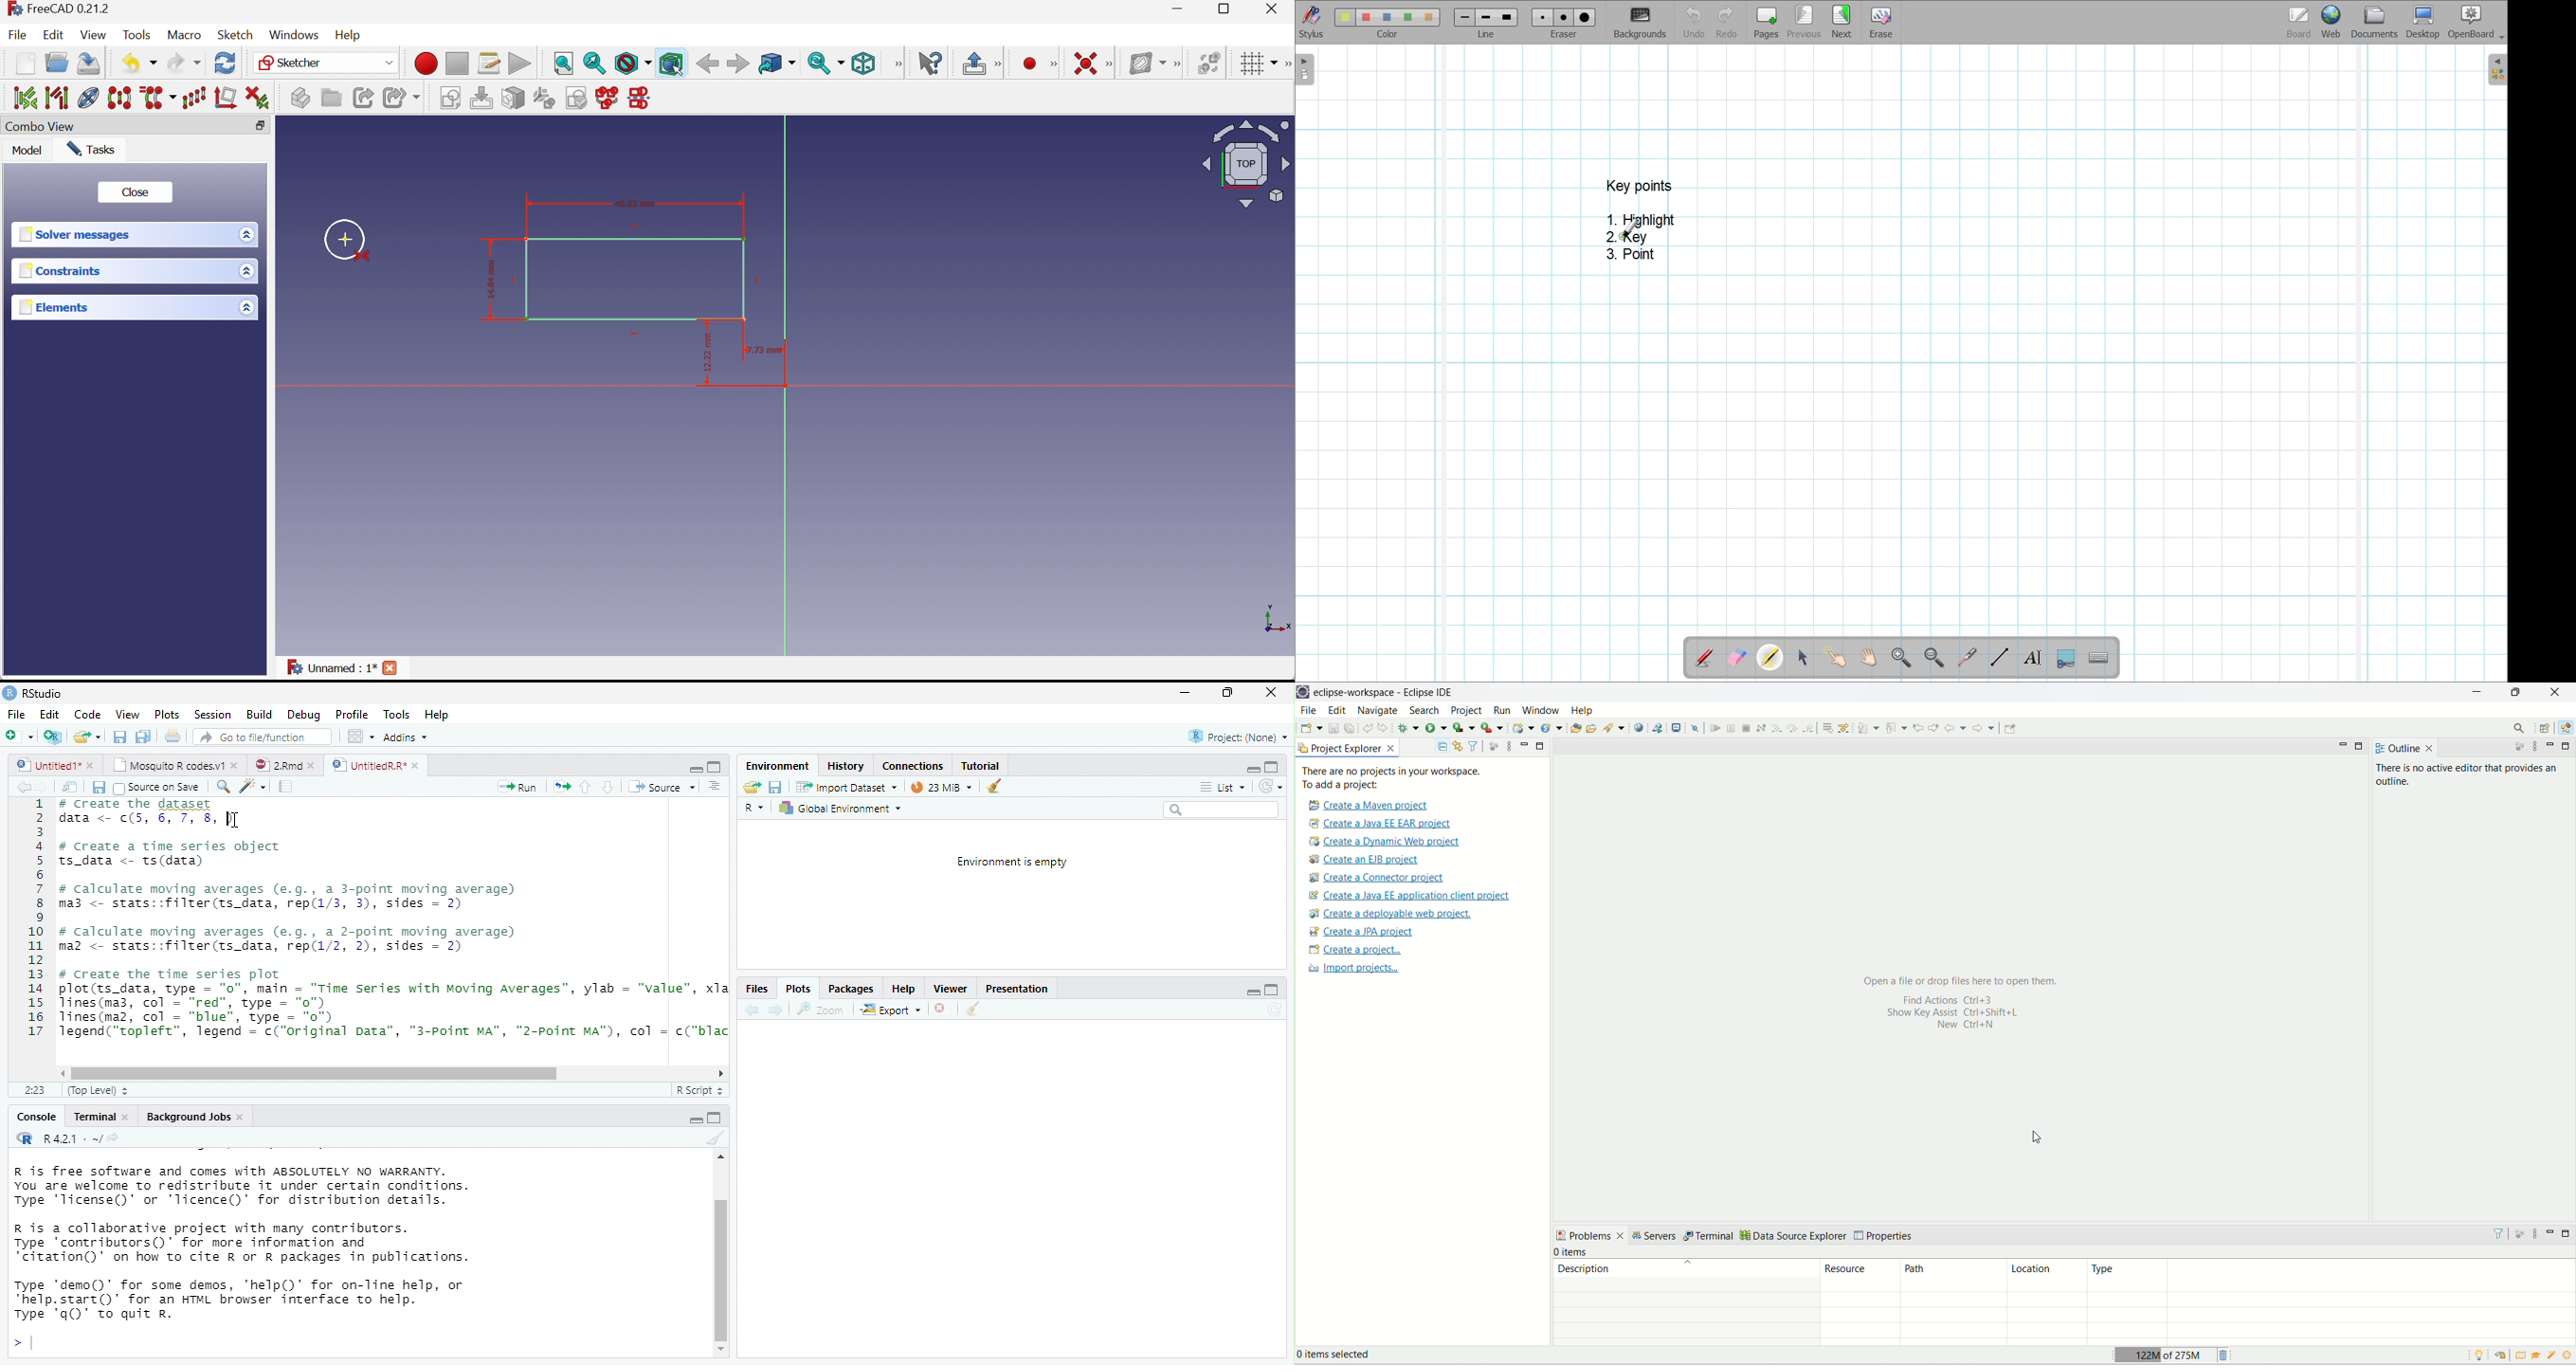 The height and width of the screenshot is (1372, 2576). What do you see at coordinates (633, 63) in the screenshot?
I see `Draw style` at bounding box center [633, 63].